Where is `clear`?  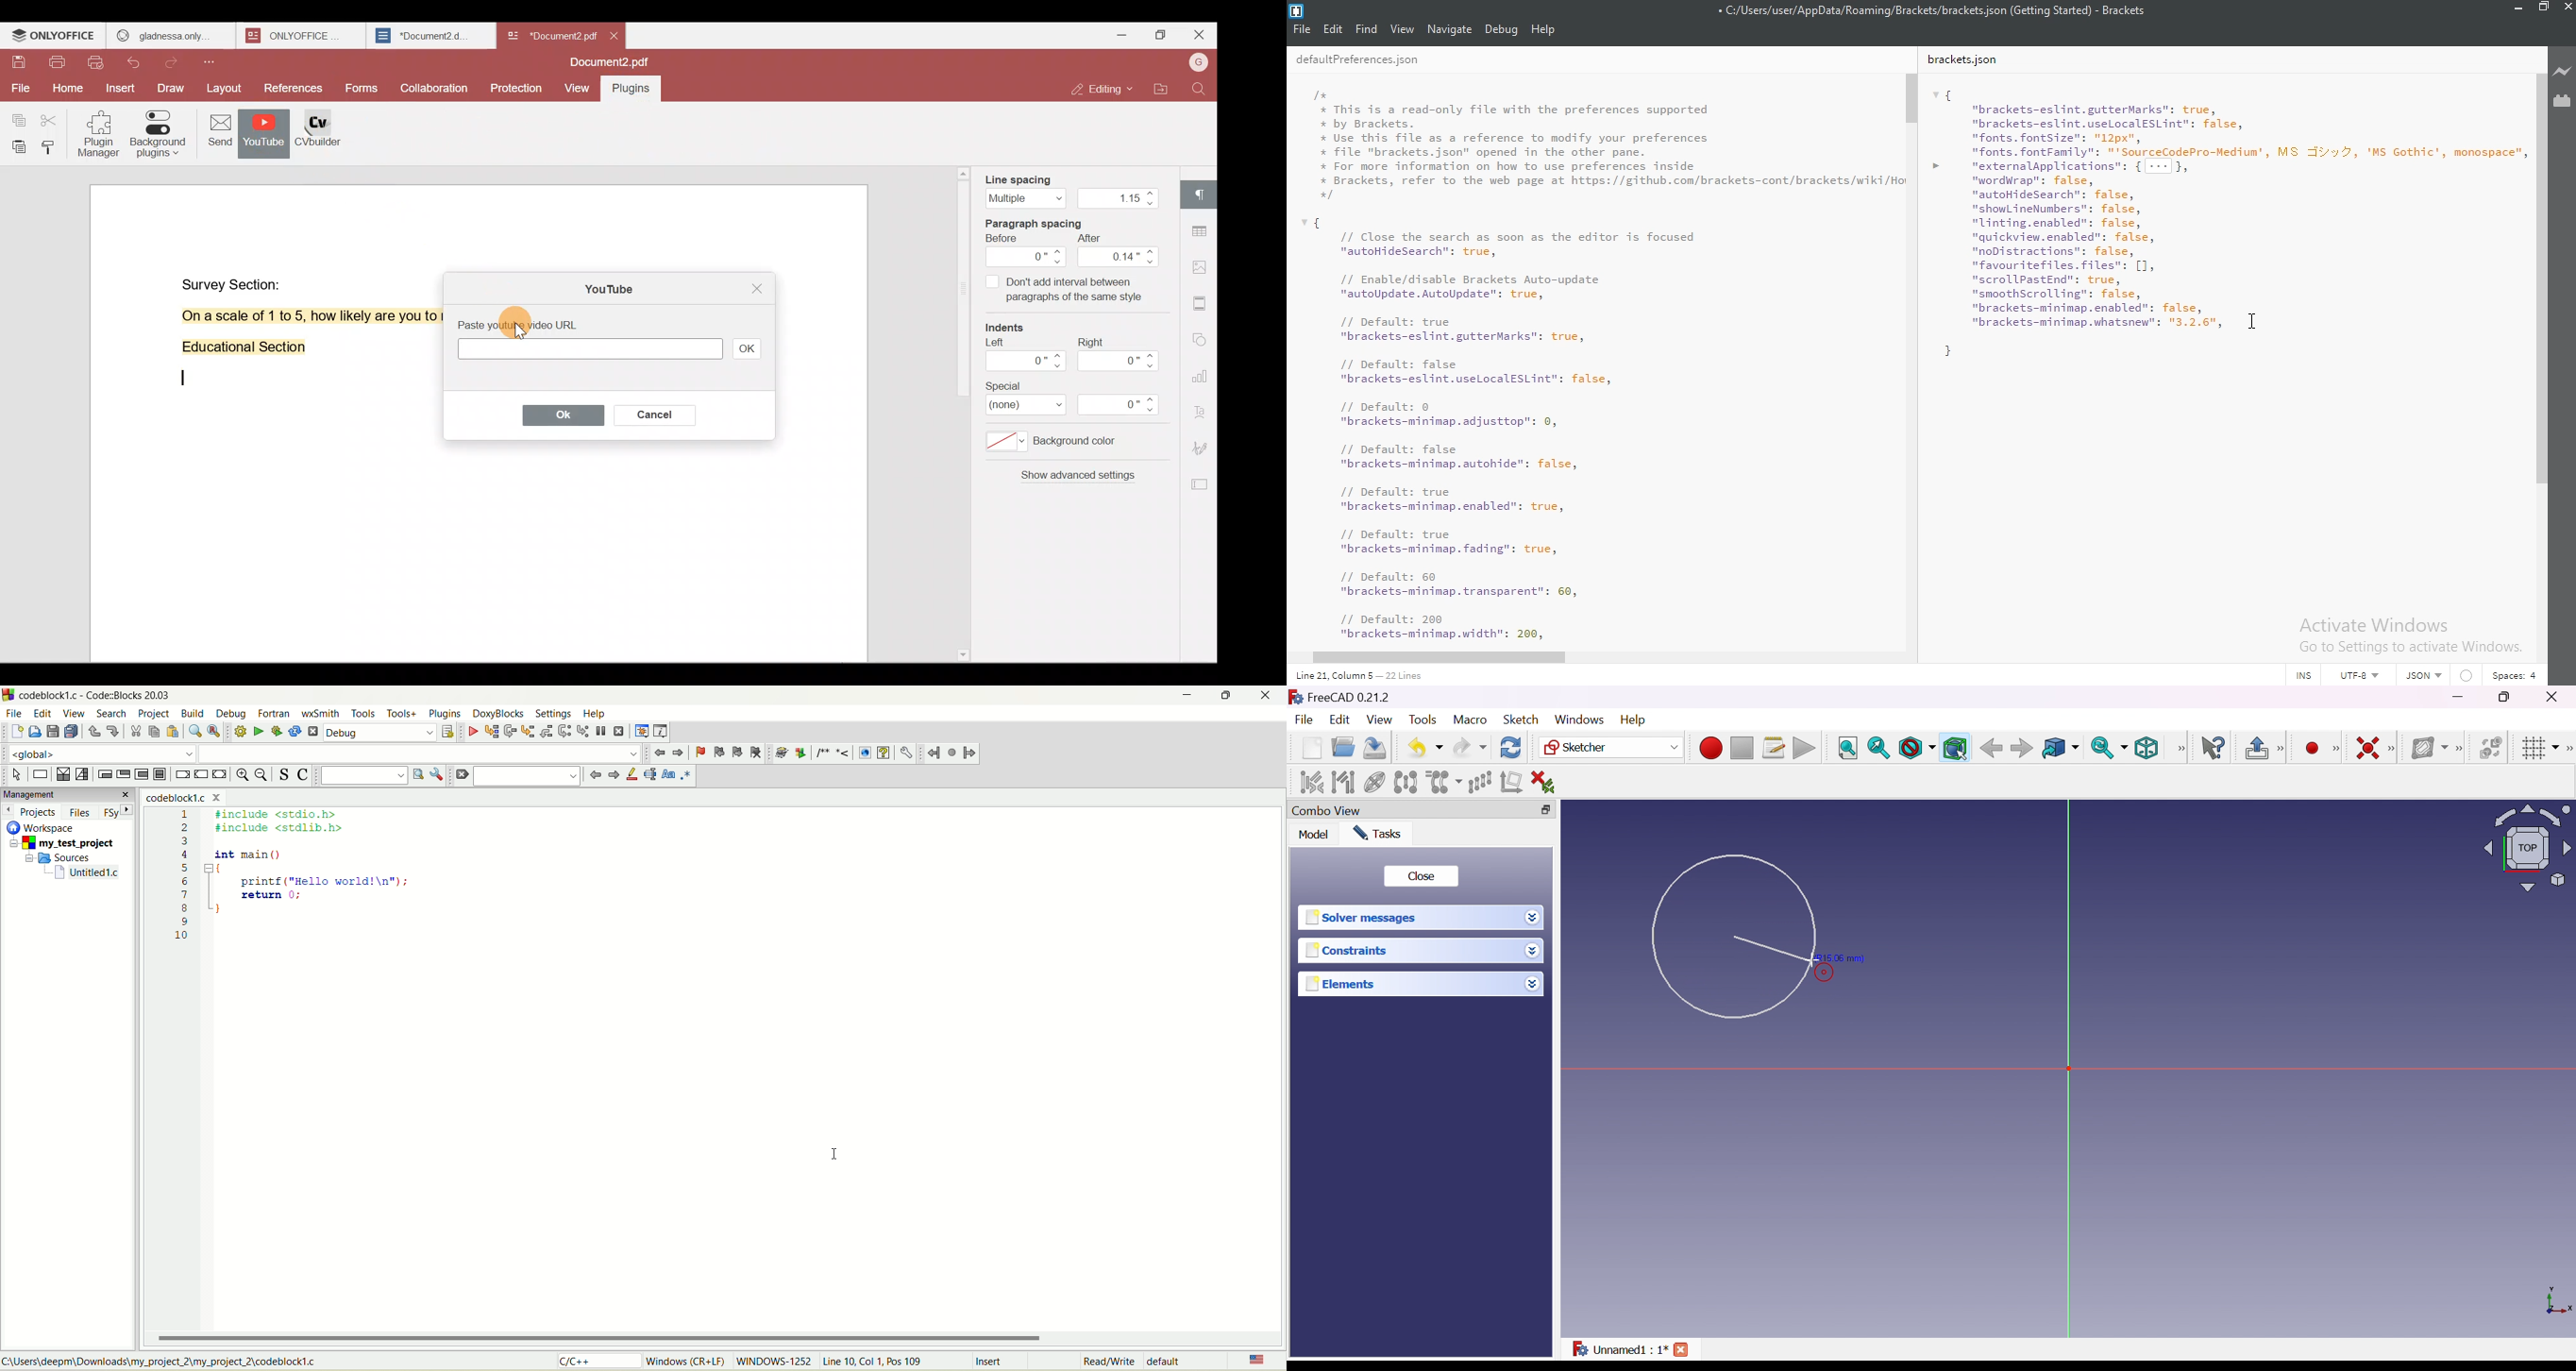
clear is located at coordinates (461, 775).